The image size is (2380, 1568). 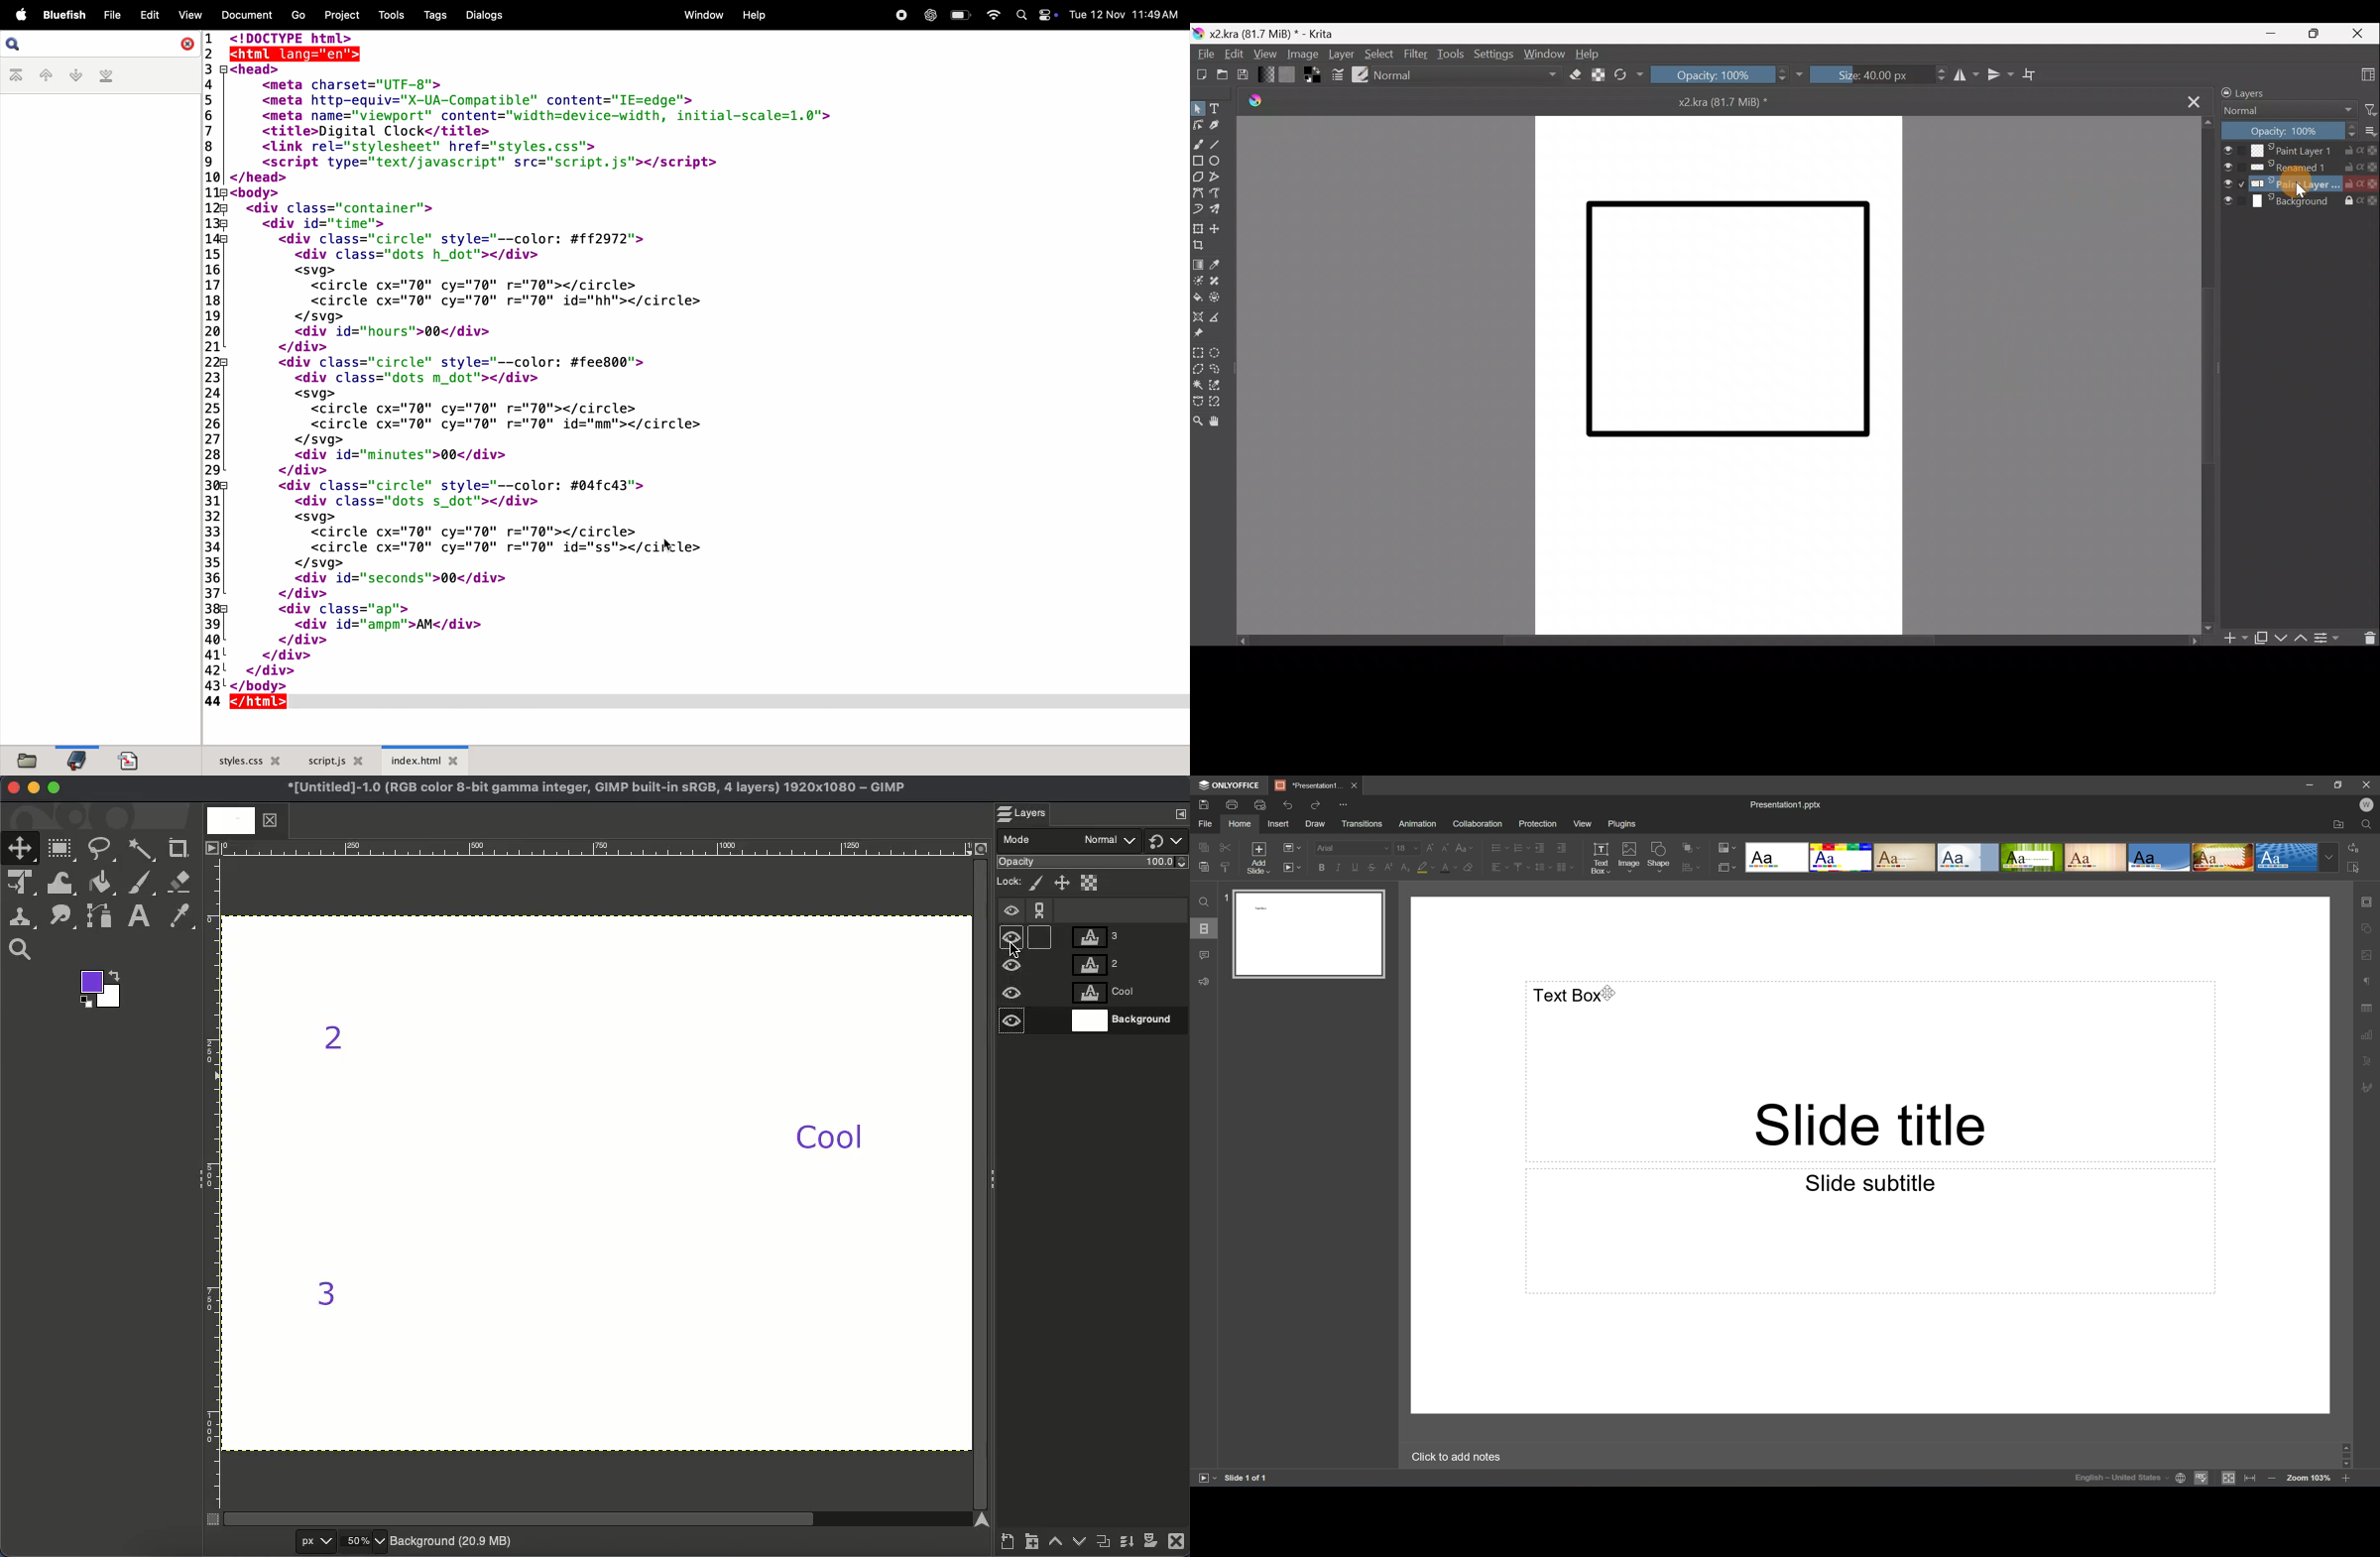 I want to click on Move layer/mask down, so click(x=2282, y=637).